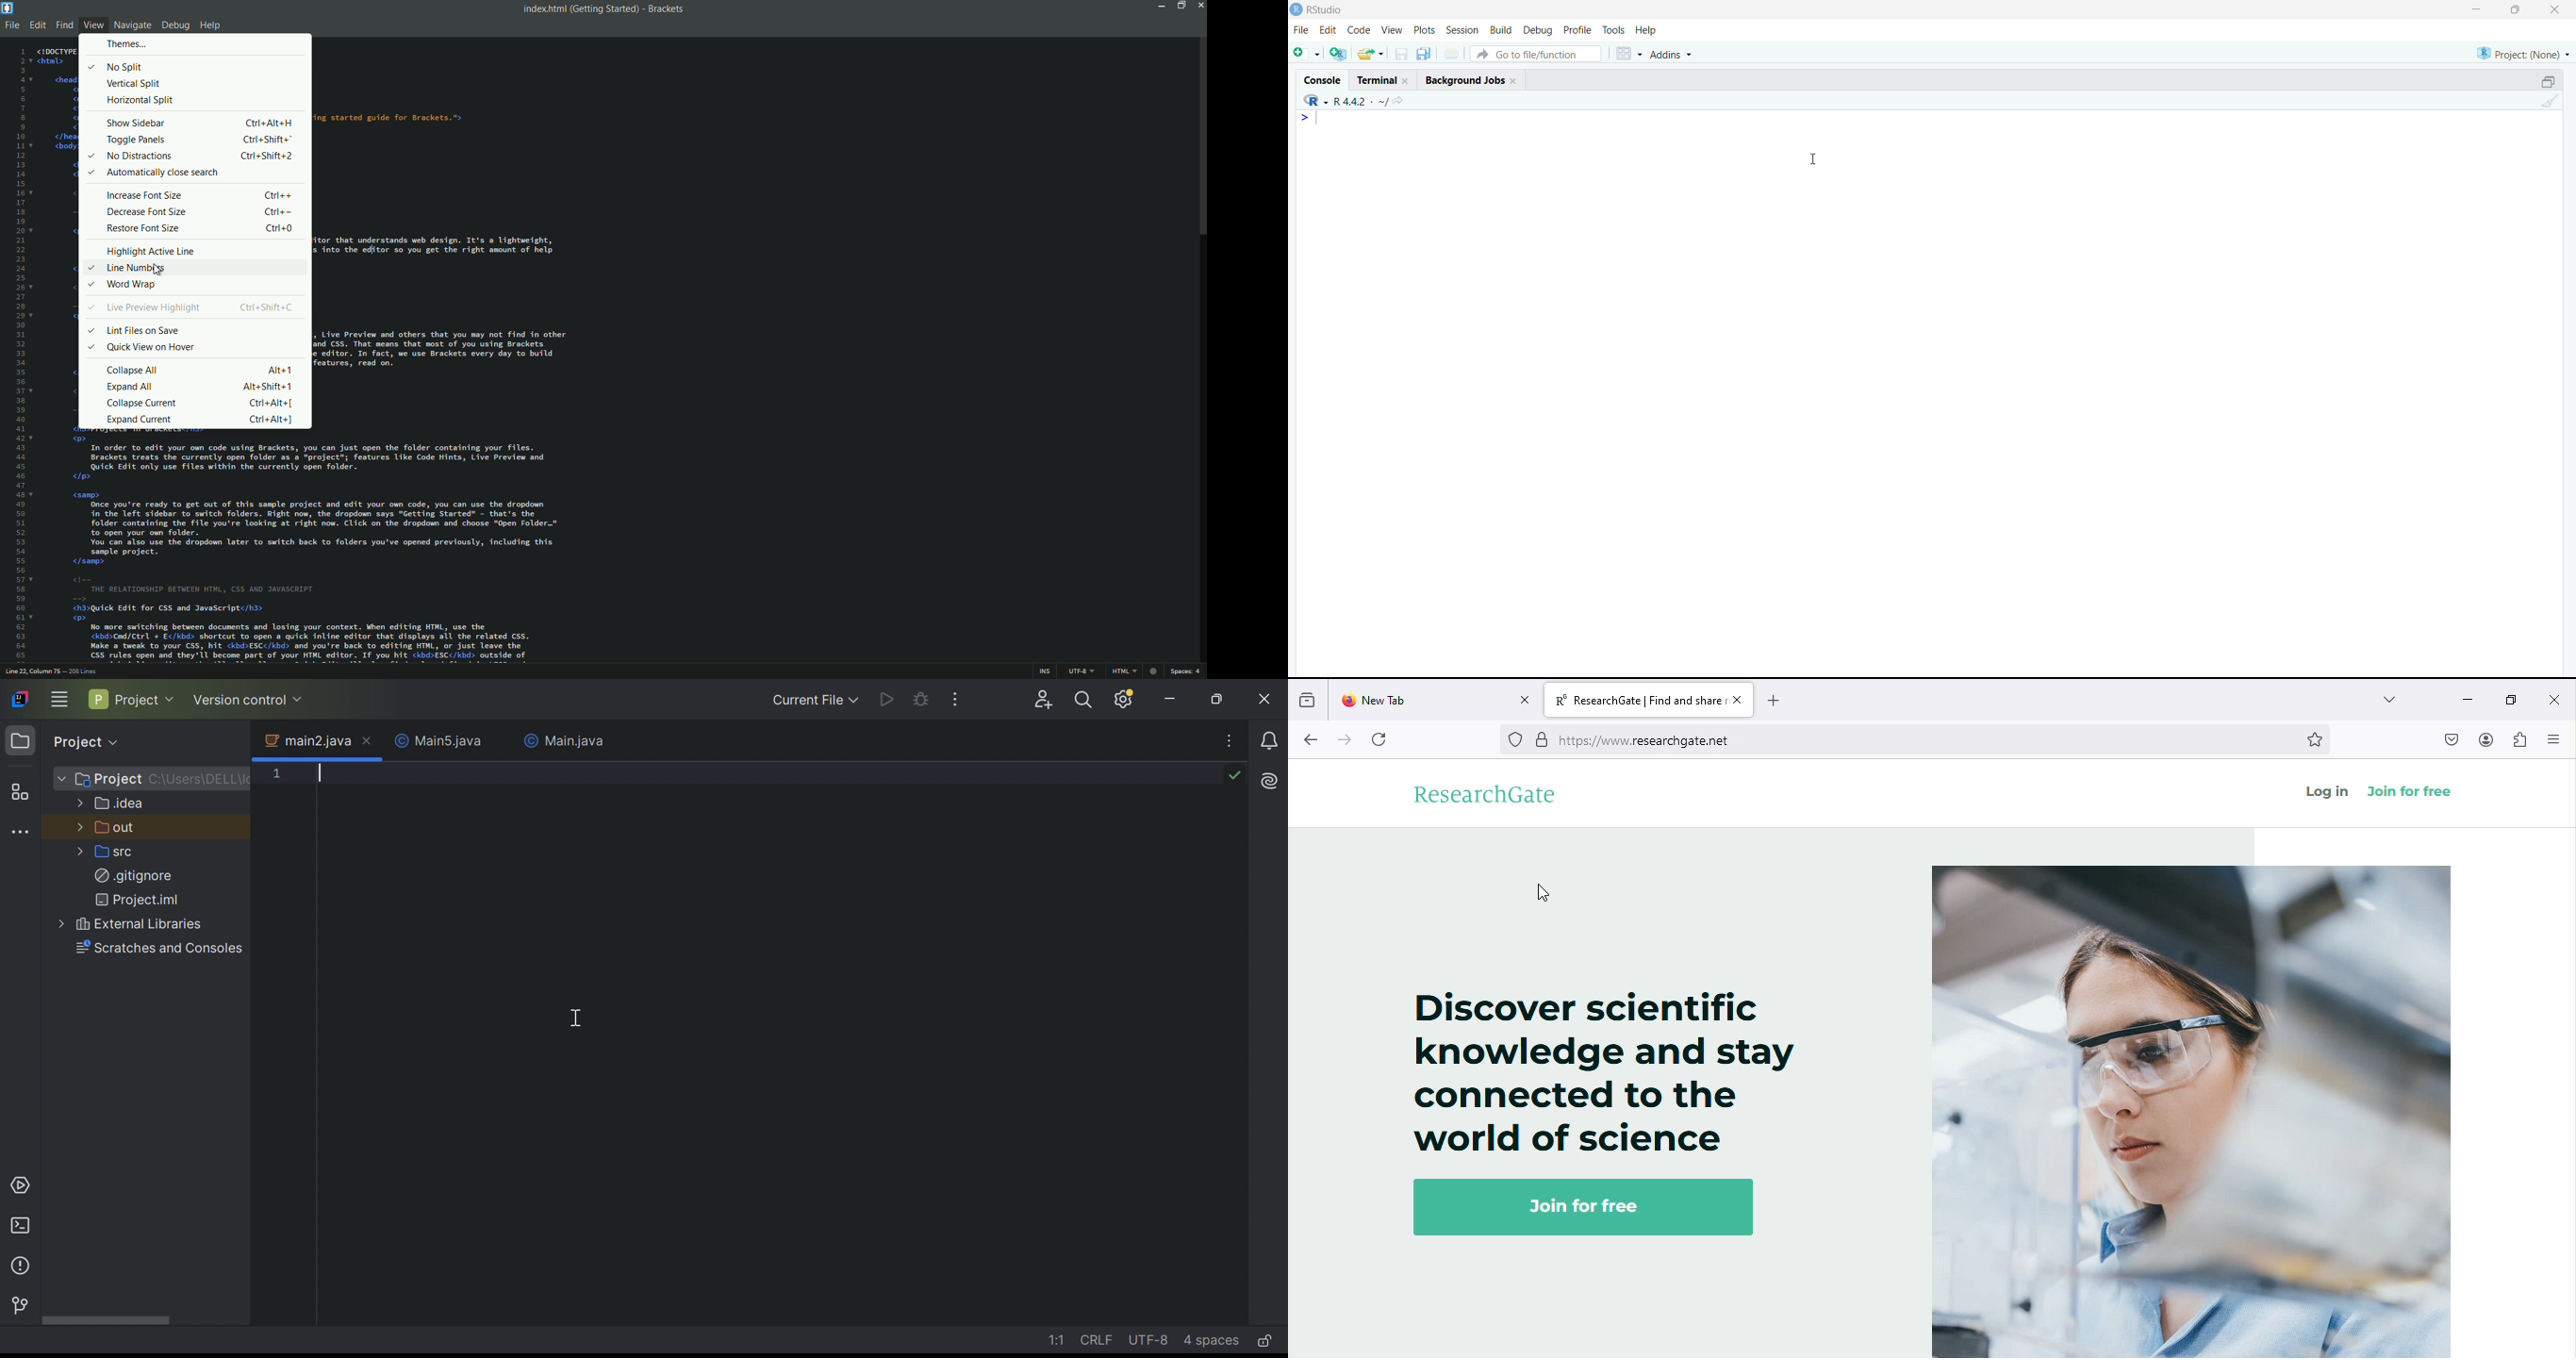  Describe the element at coordinates (1647, 30) in the screenshot. I see `help` at that location.